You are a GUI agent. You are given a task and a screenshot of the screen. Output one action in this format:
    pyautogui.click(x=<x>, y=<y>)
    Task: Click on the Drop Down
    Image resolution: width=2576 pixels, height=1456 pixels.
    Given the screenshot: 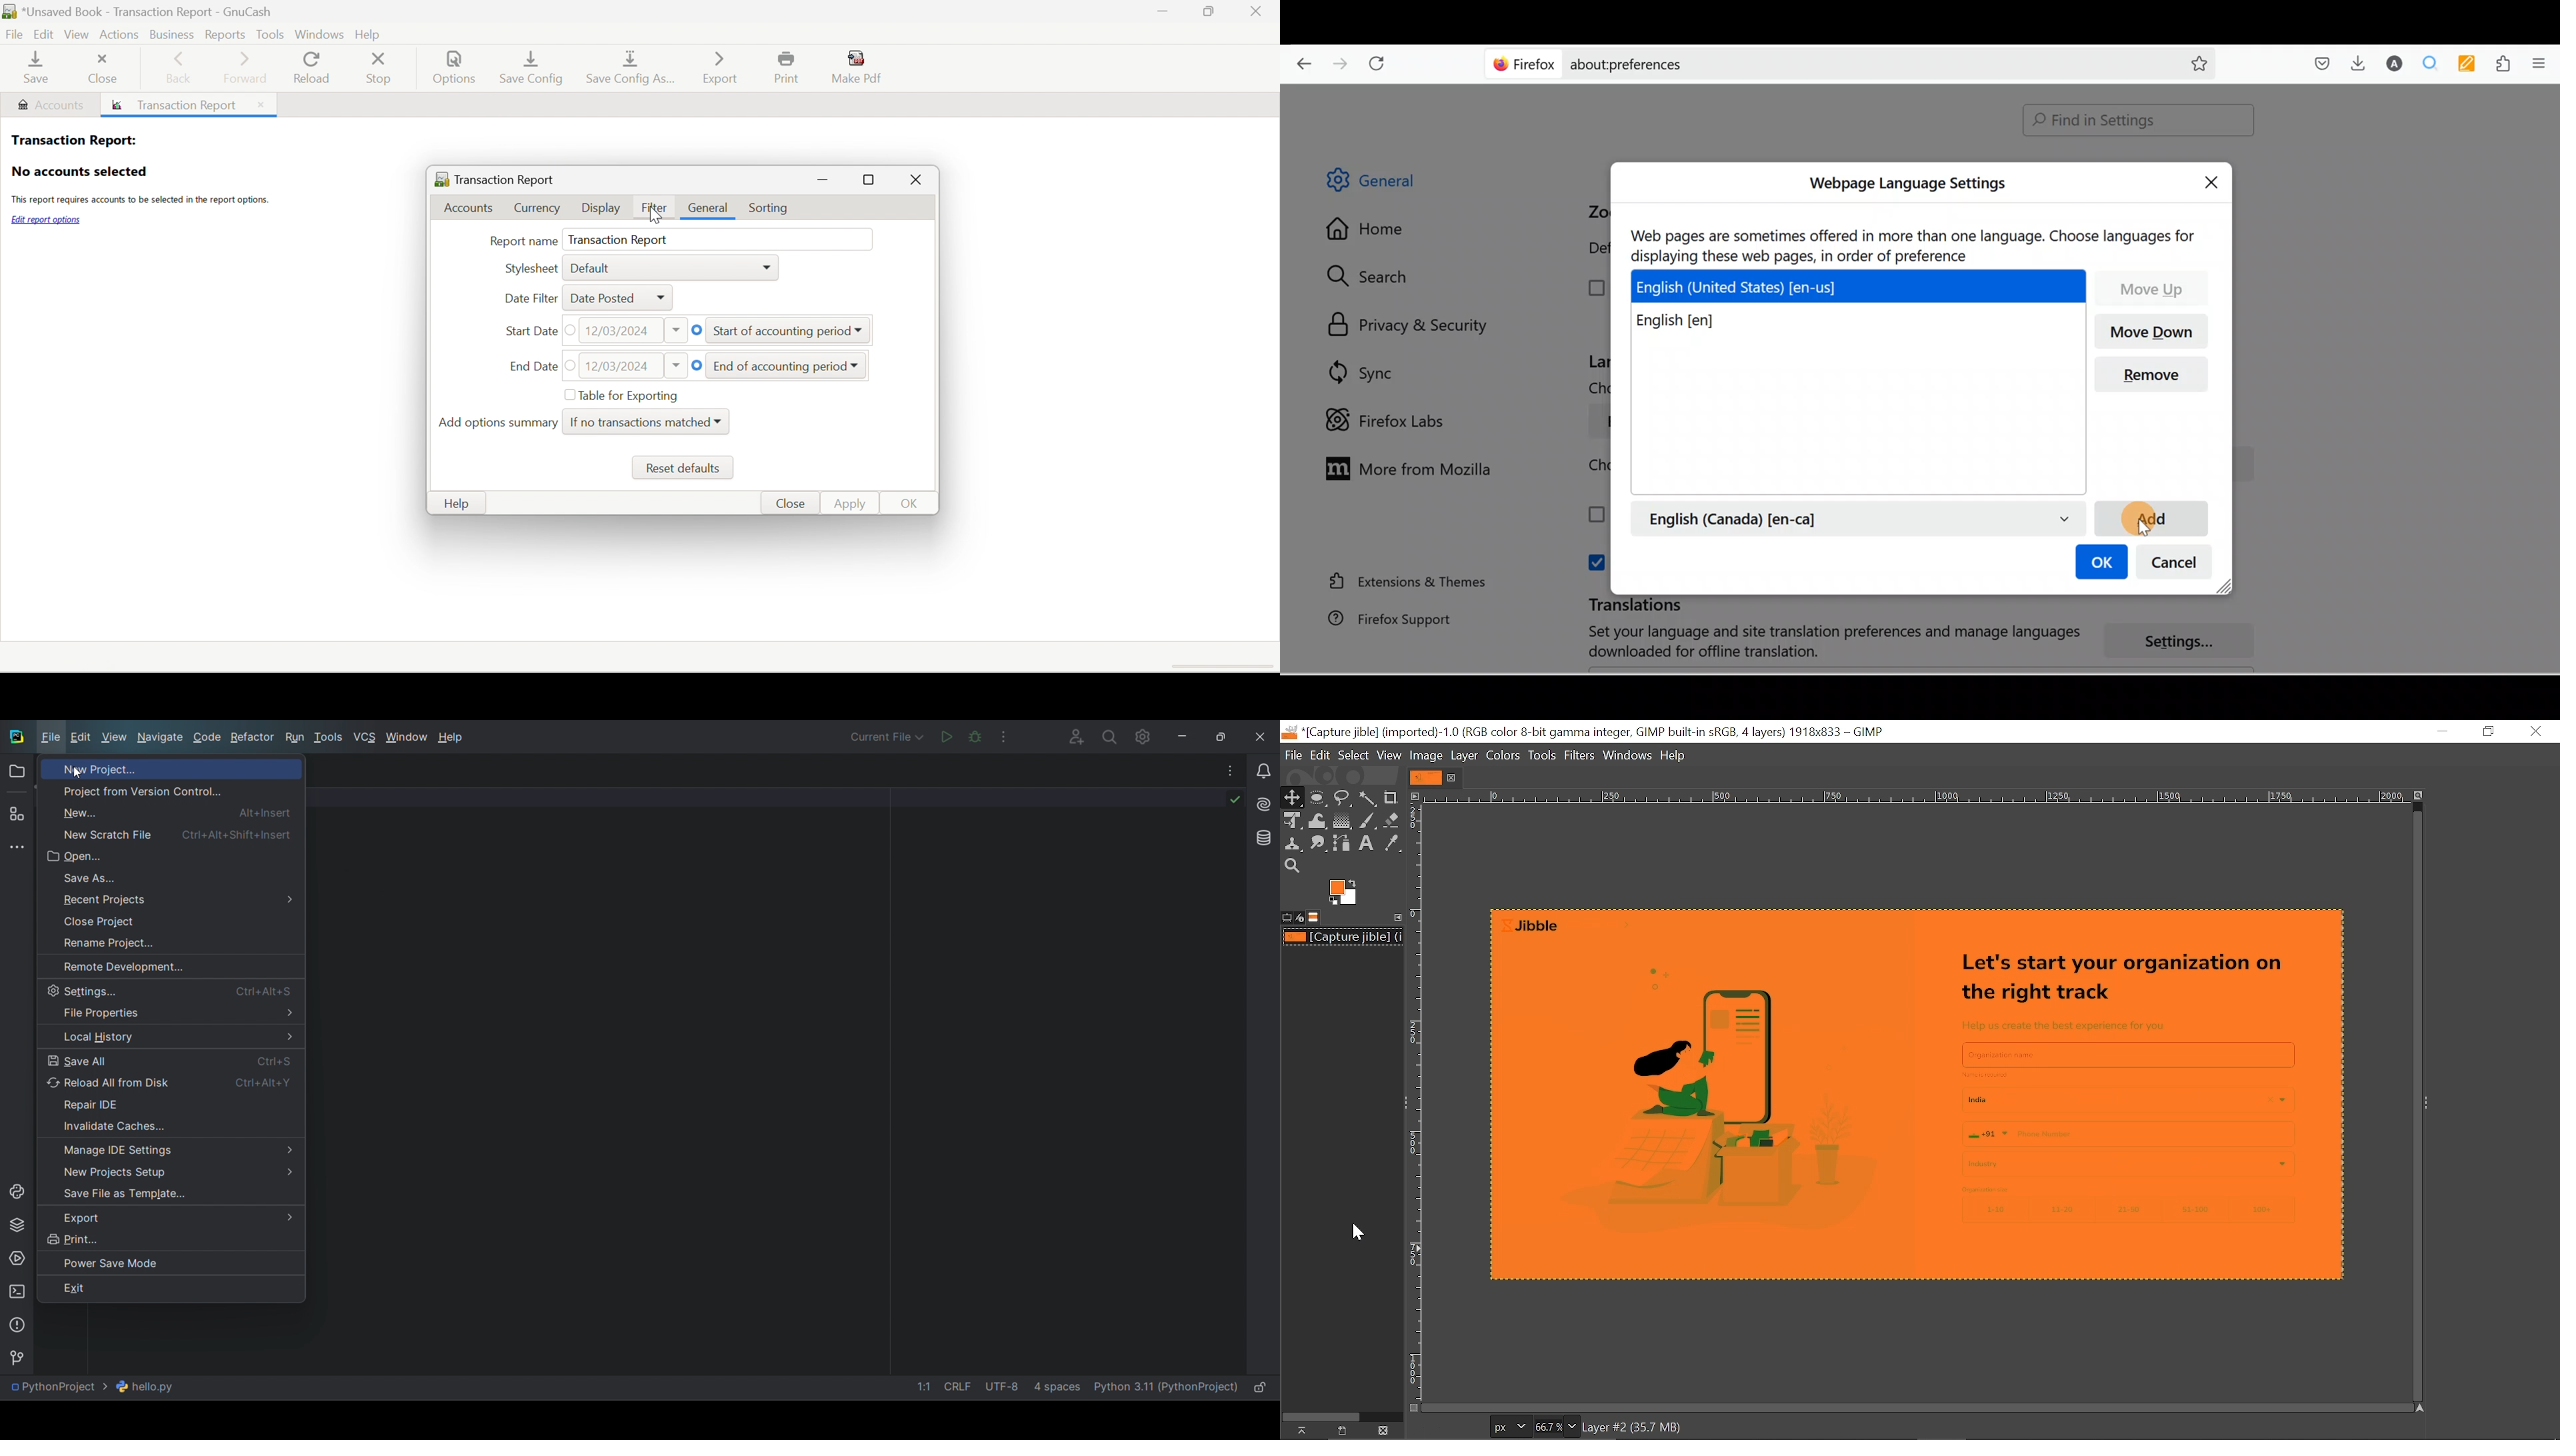 What is the action you would take?
    pyautogui.click(x=679, y=331)
    